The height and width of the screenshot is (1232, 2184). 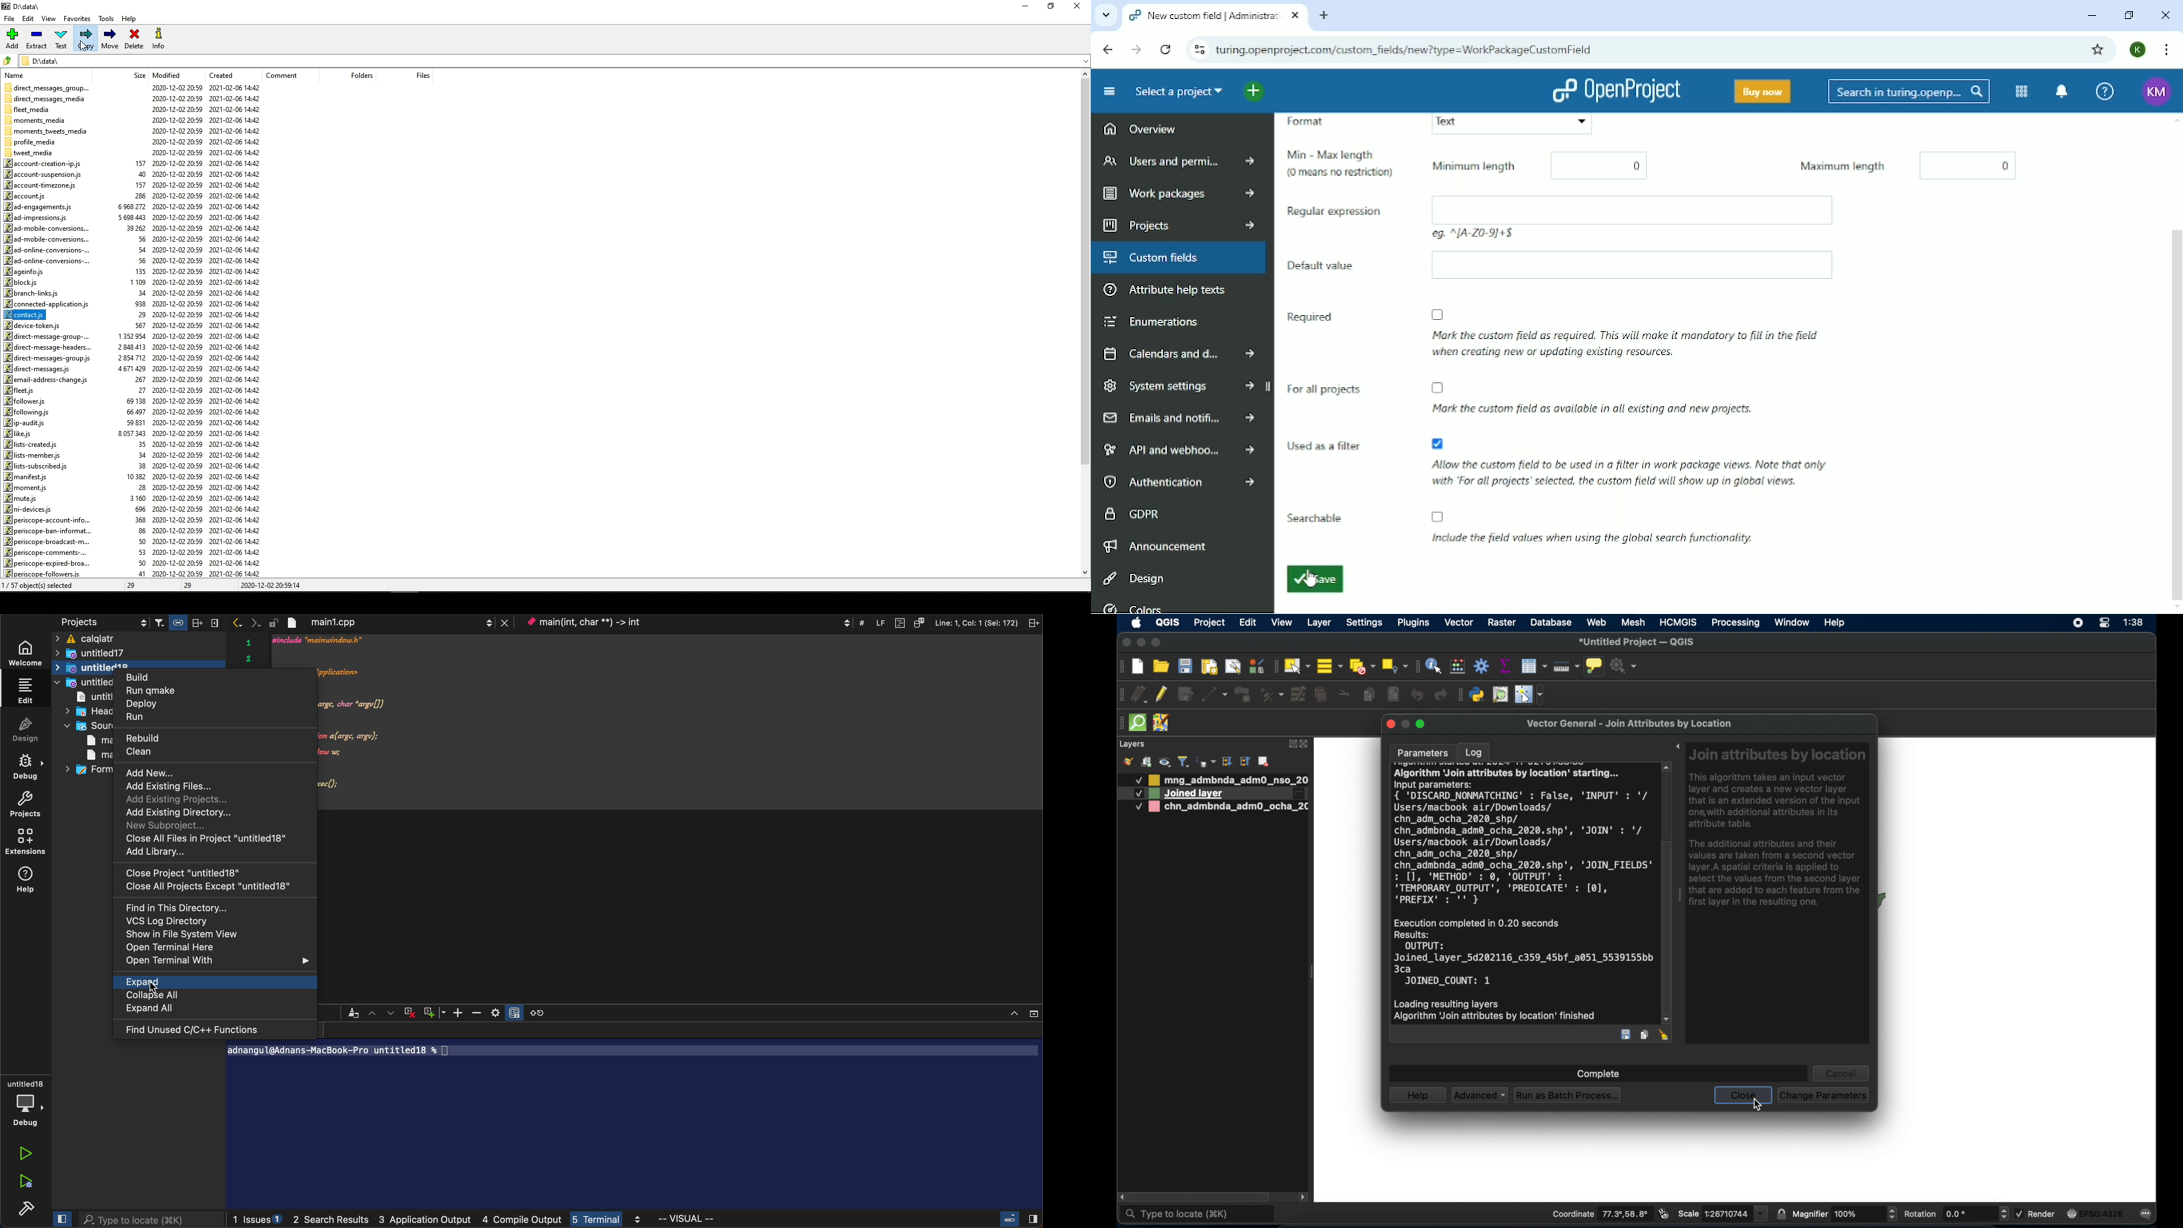 What do you see at coordinates (28, 18) in the screenshot?
I see `Edit` at bounding box center [28, 18].